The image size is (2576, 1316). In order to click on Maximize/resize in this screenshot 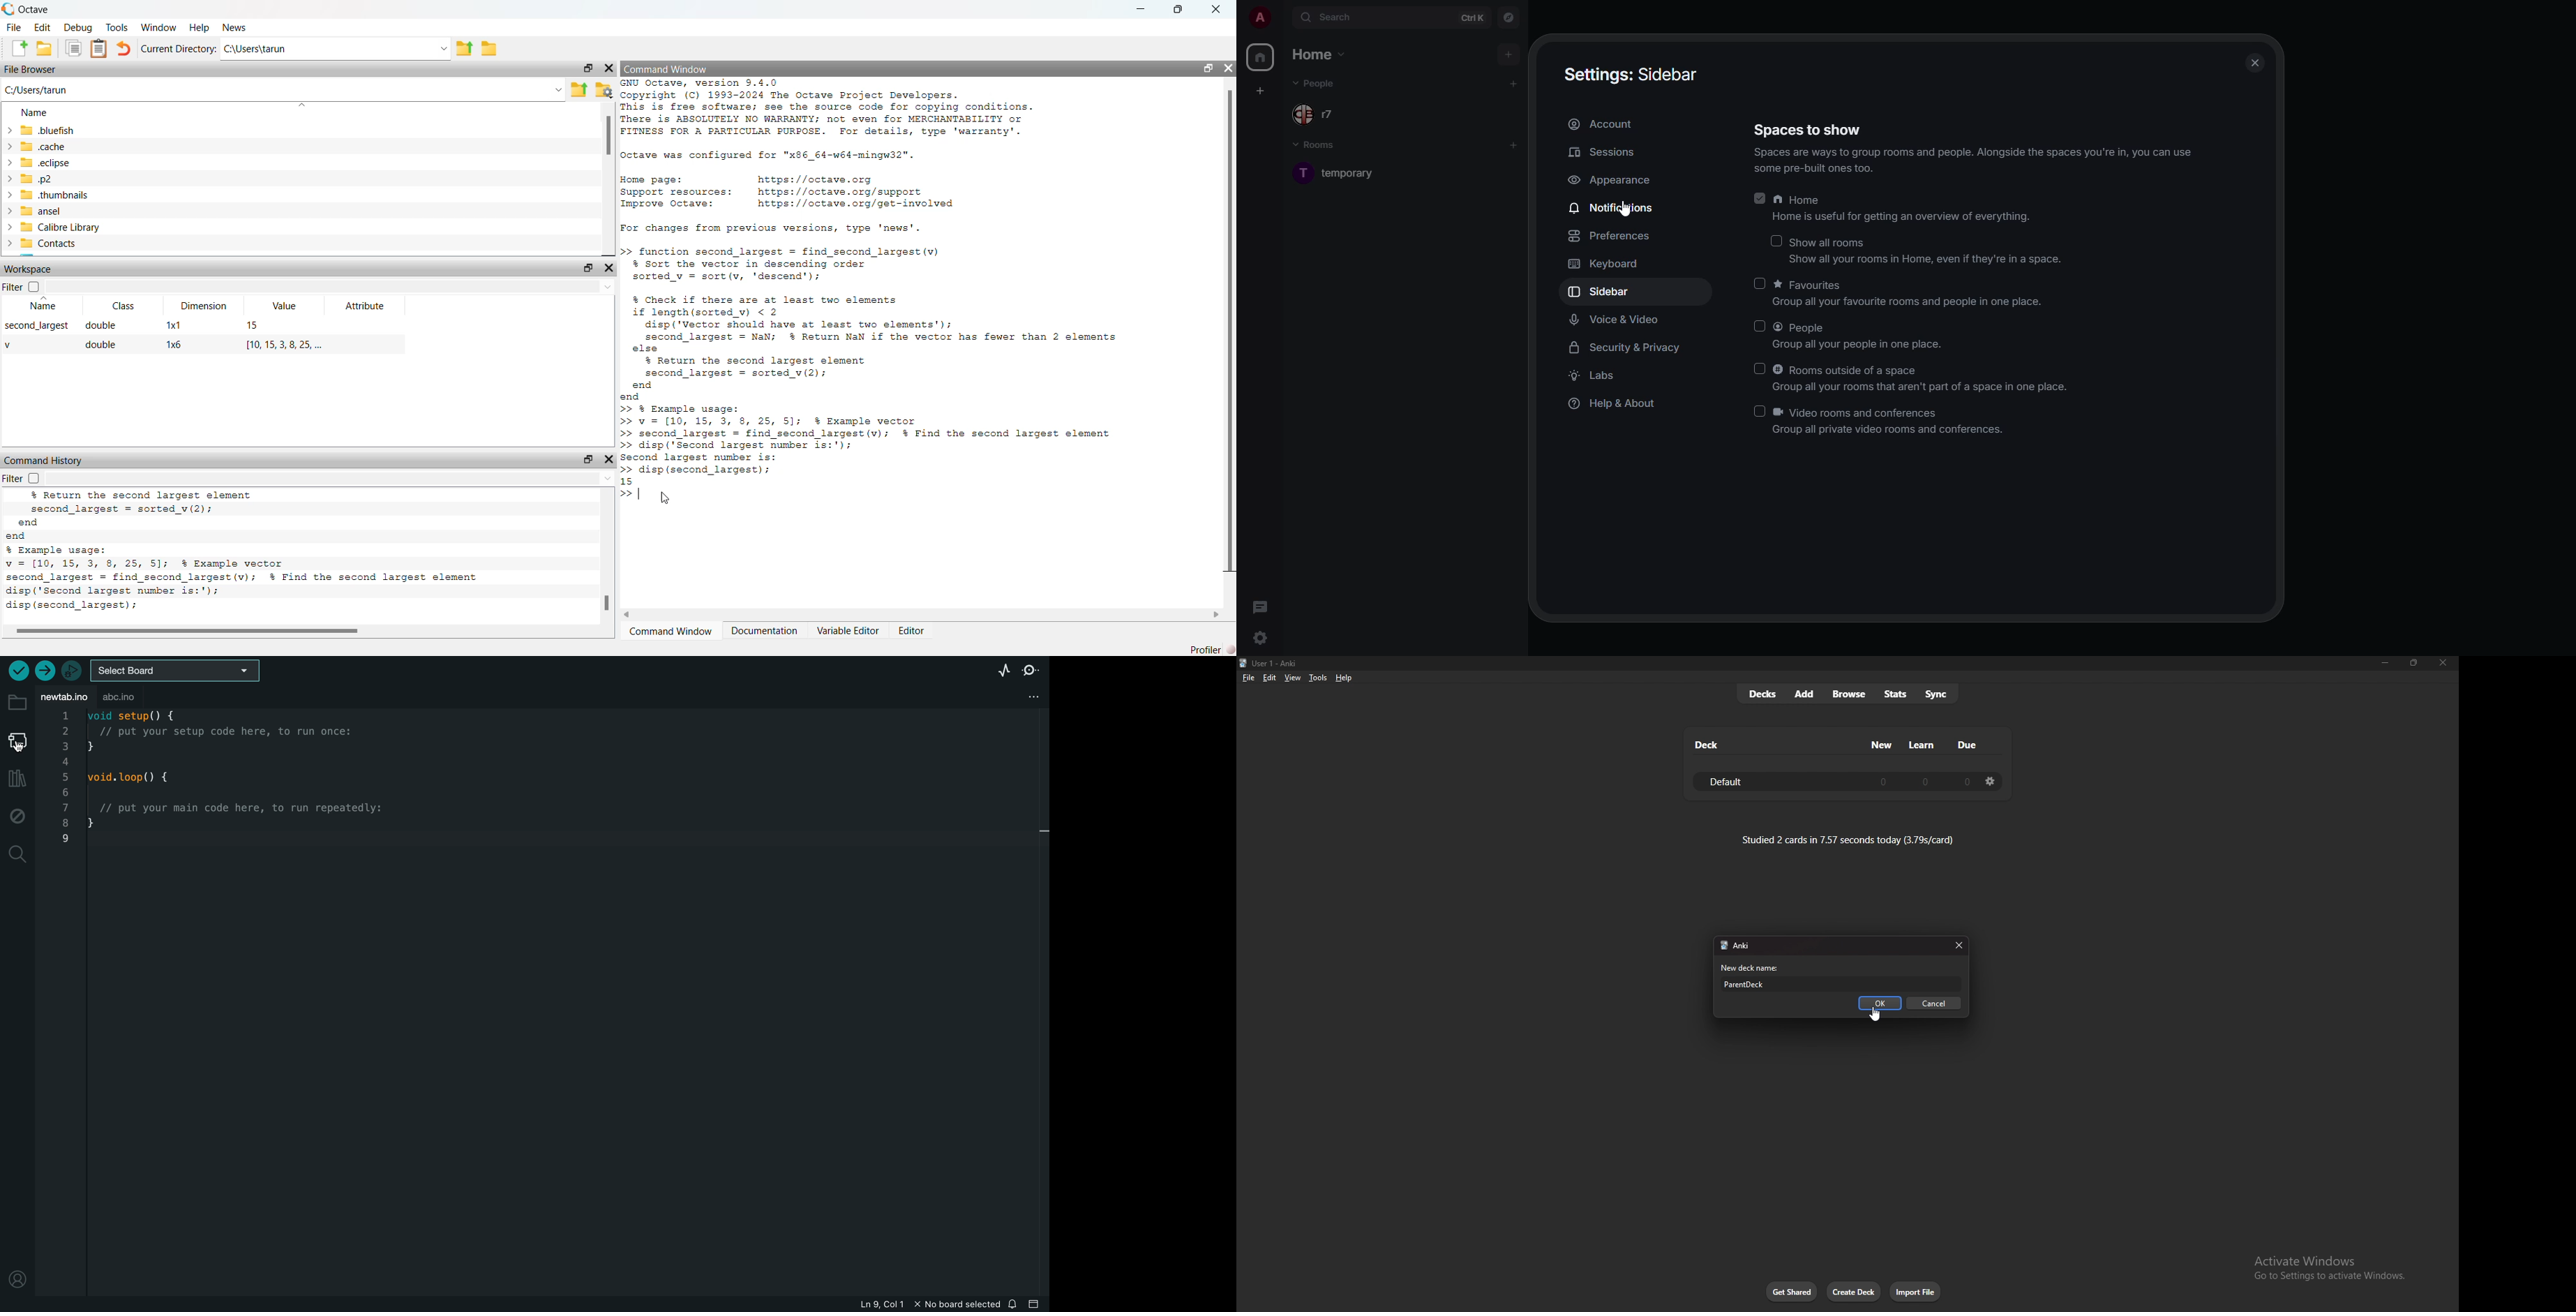, I will do `click(2413, 663)`.